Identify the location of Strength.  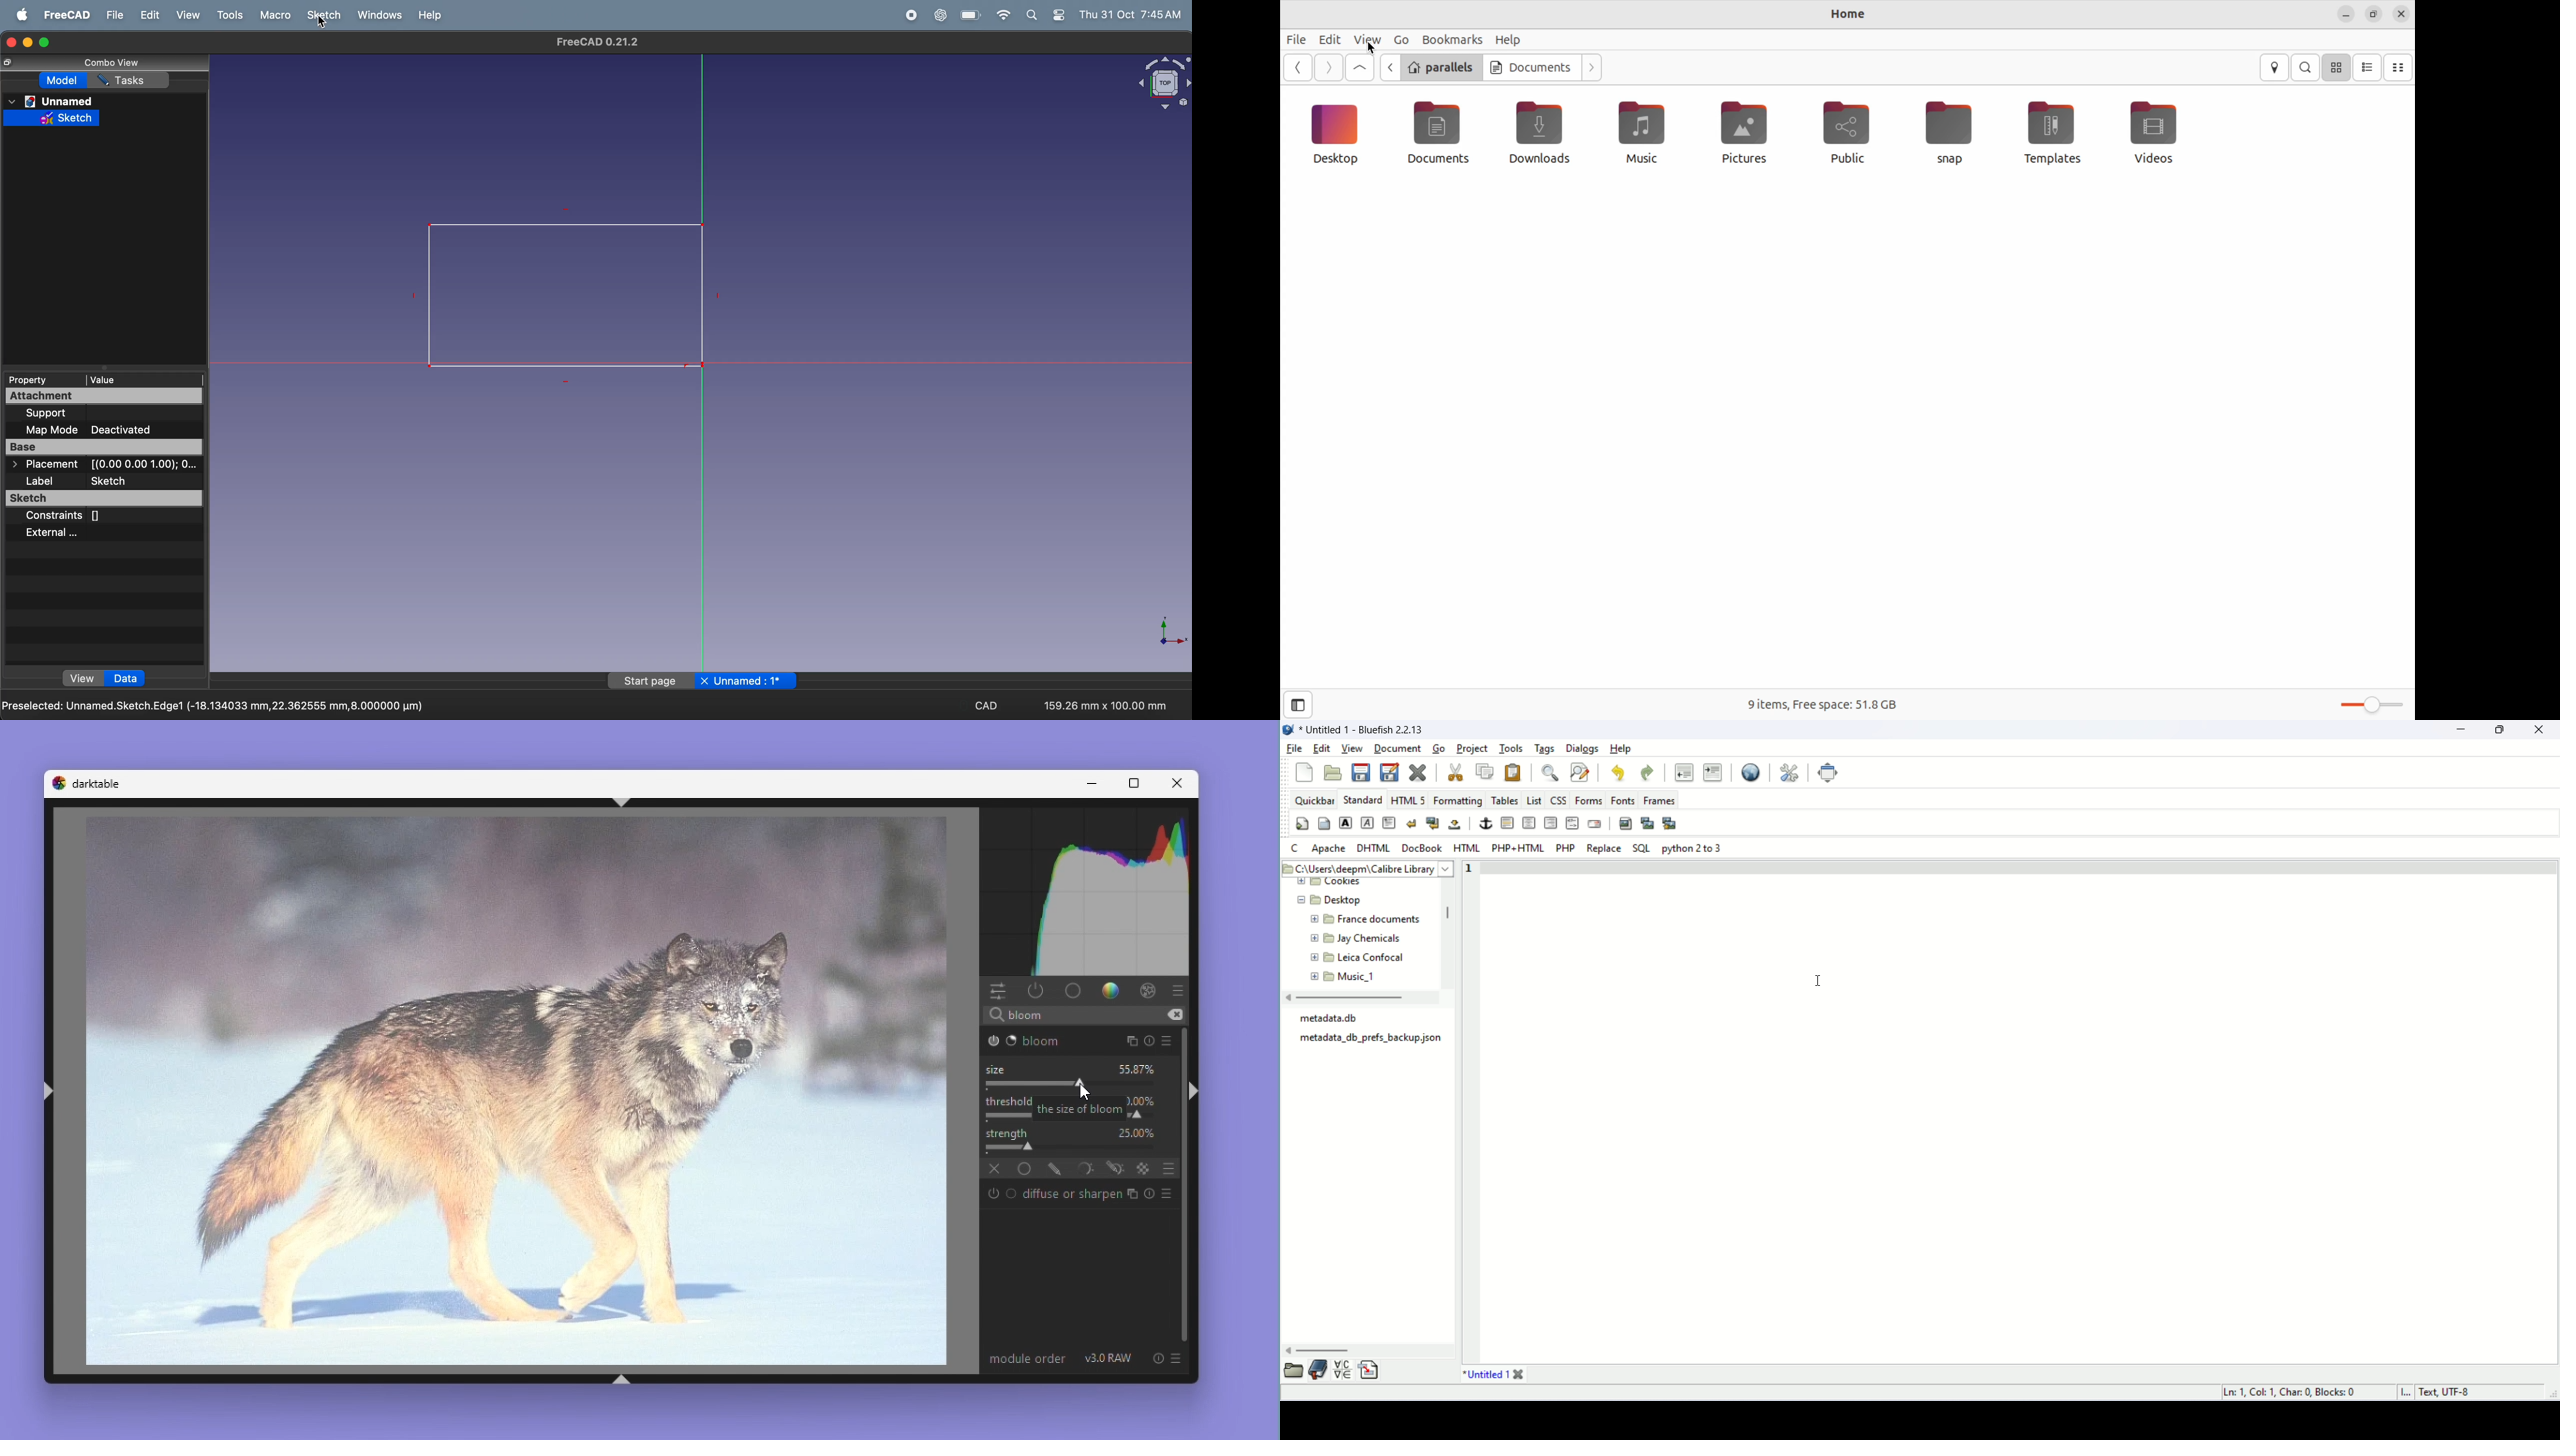
(1009, 1132).